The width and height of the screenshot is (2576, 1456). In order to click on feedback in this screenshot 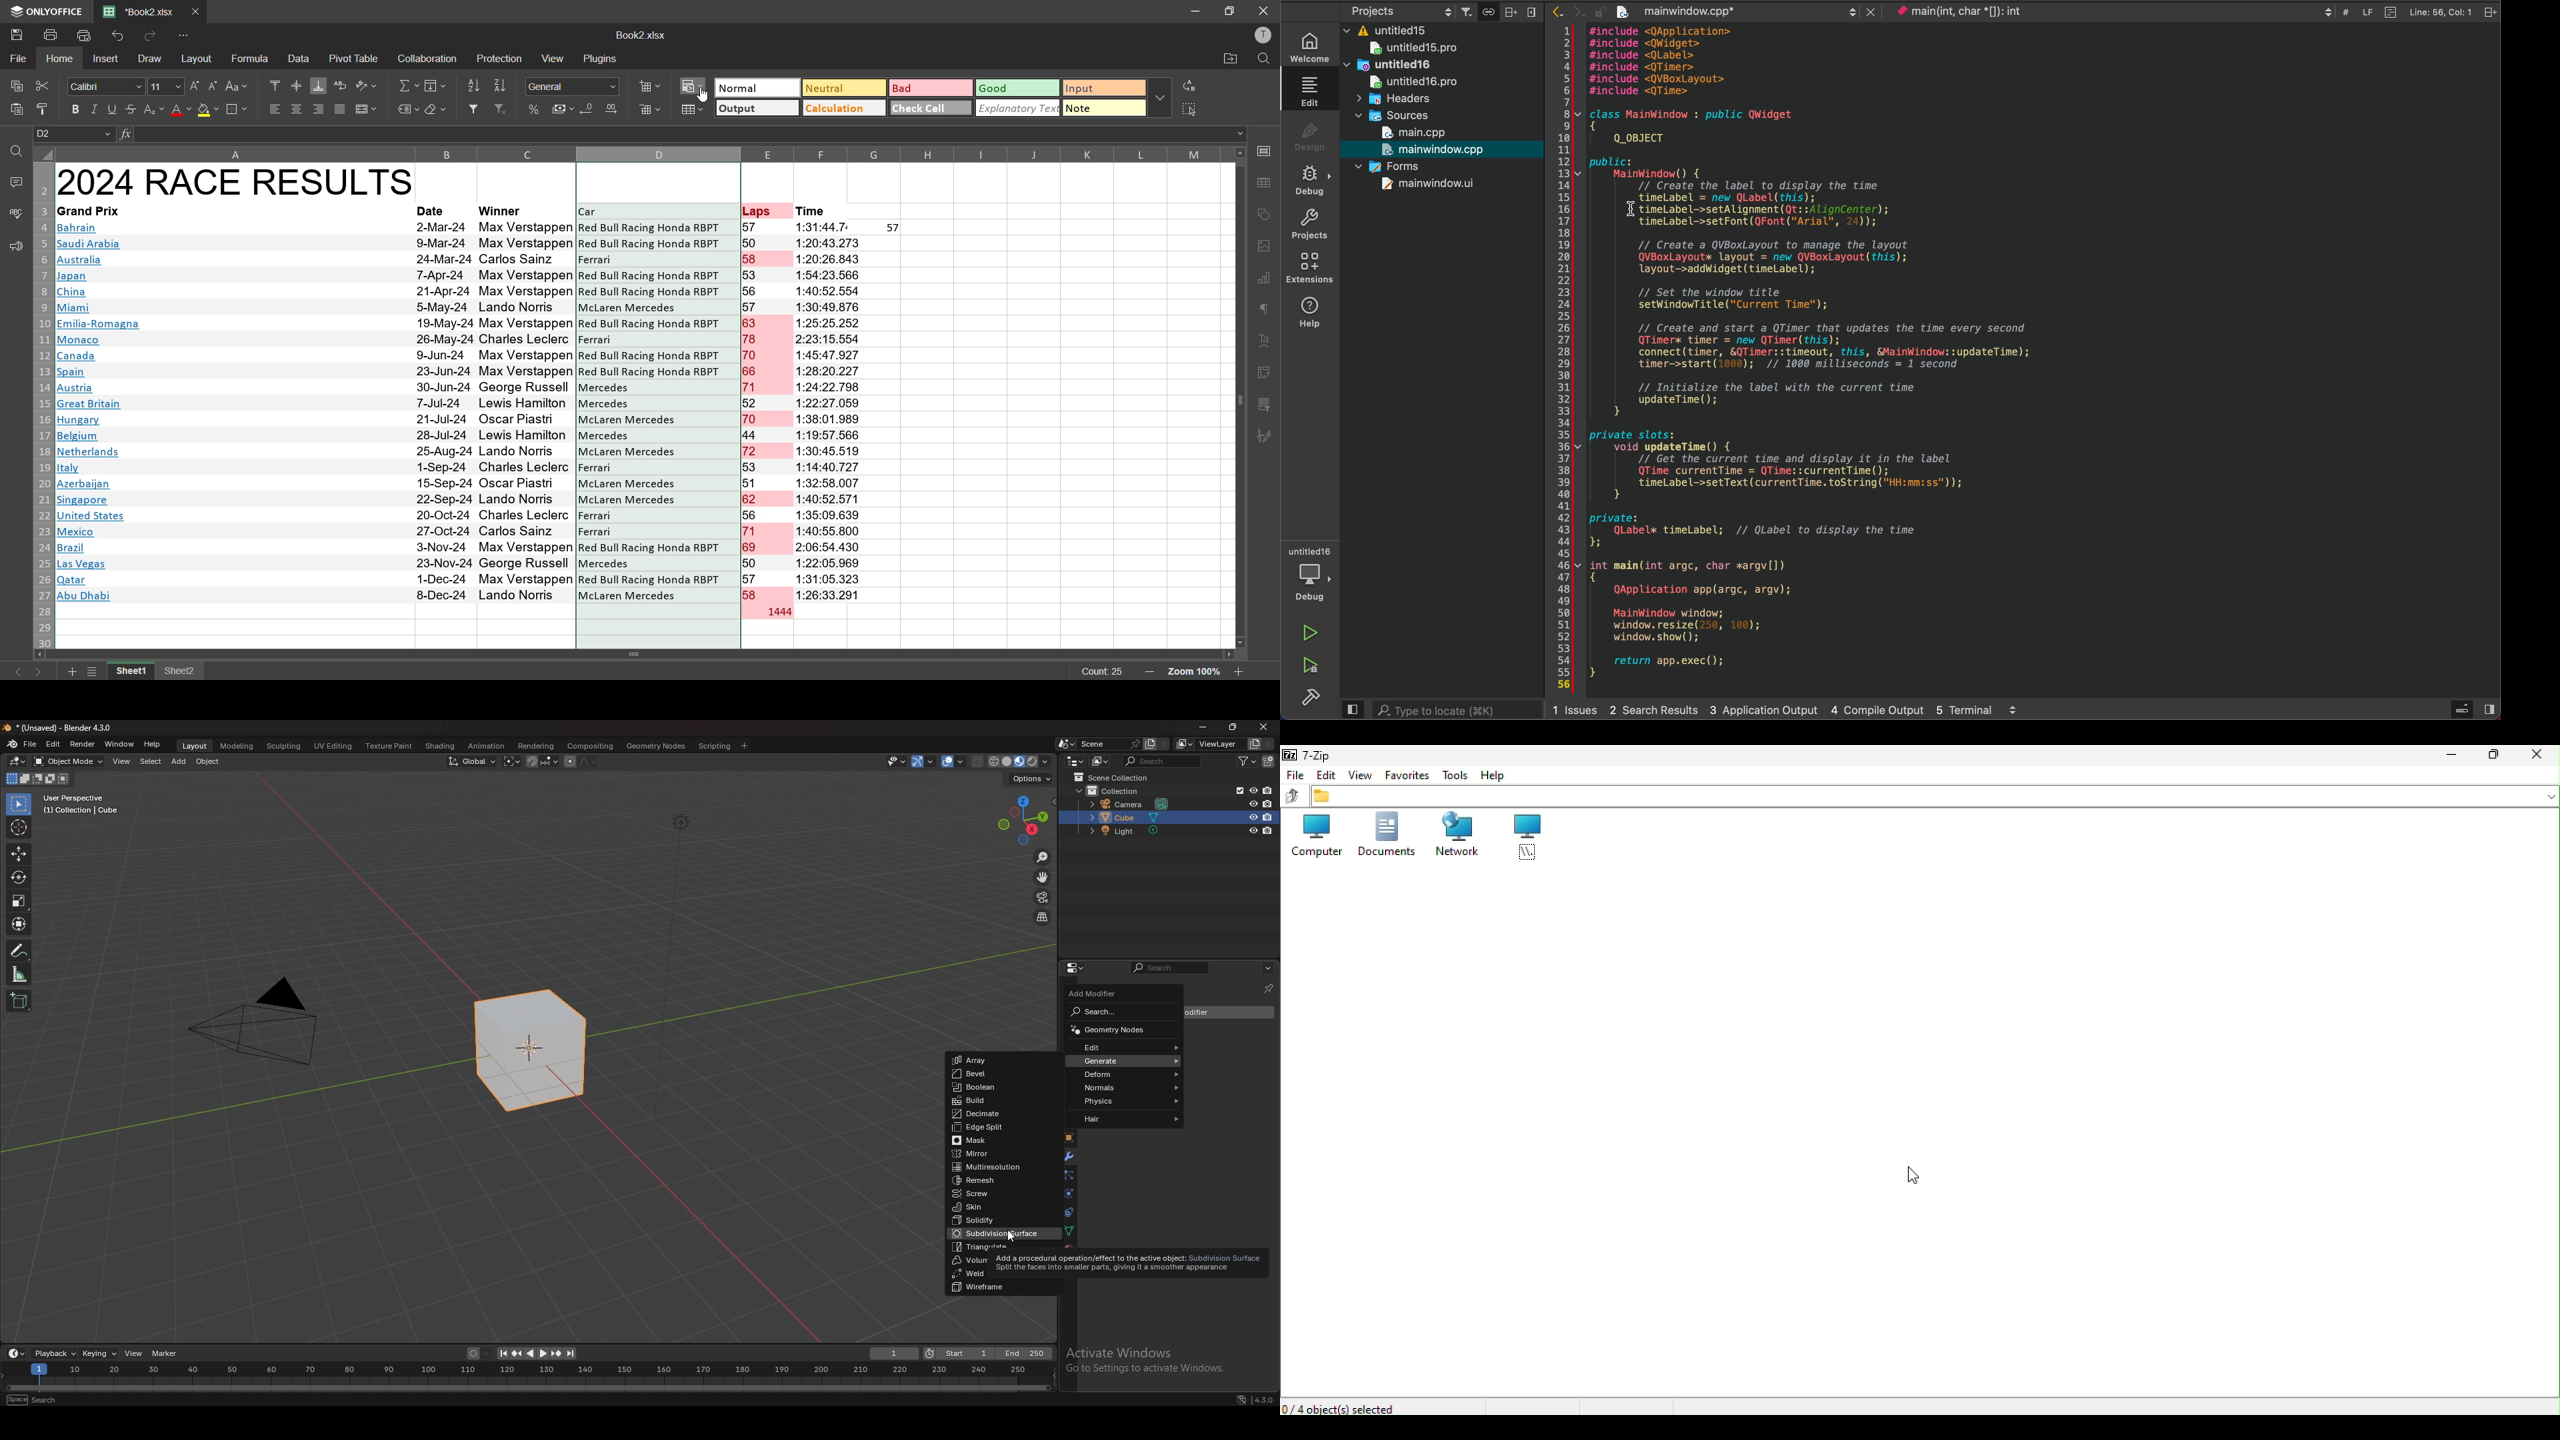, I will do `click(13, 247)`.